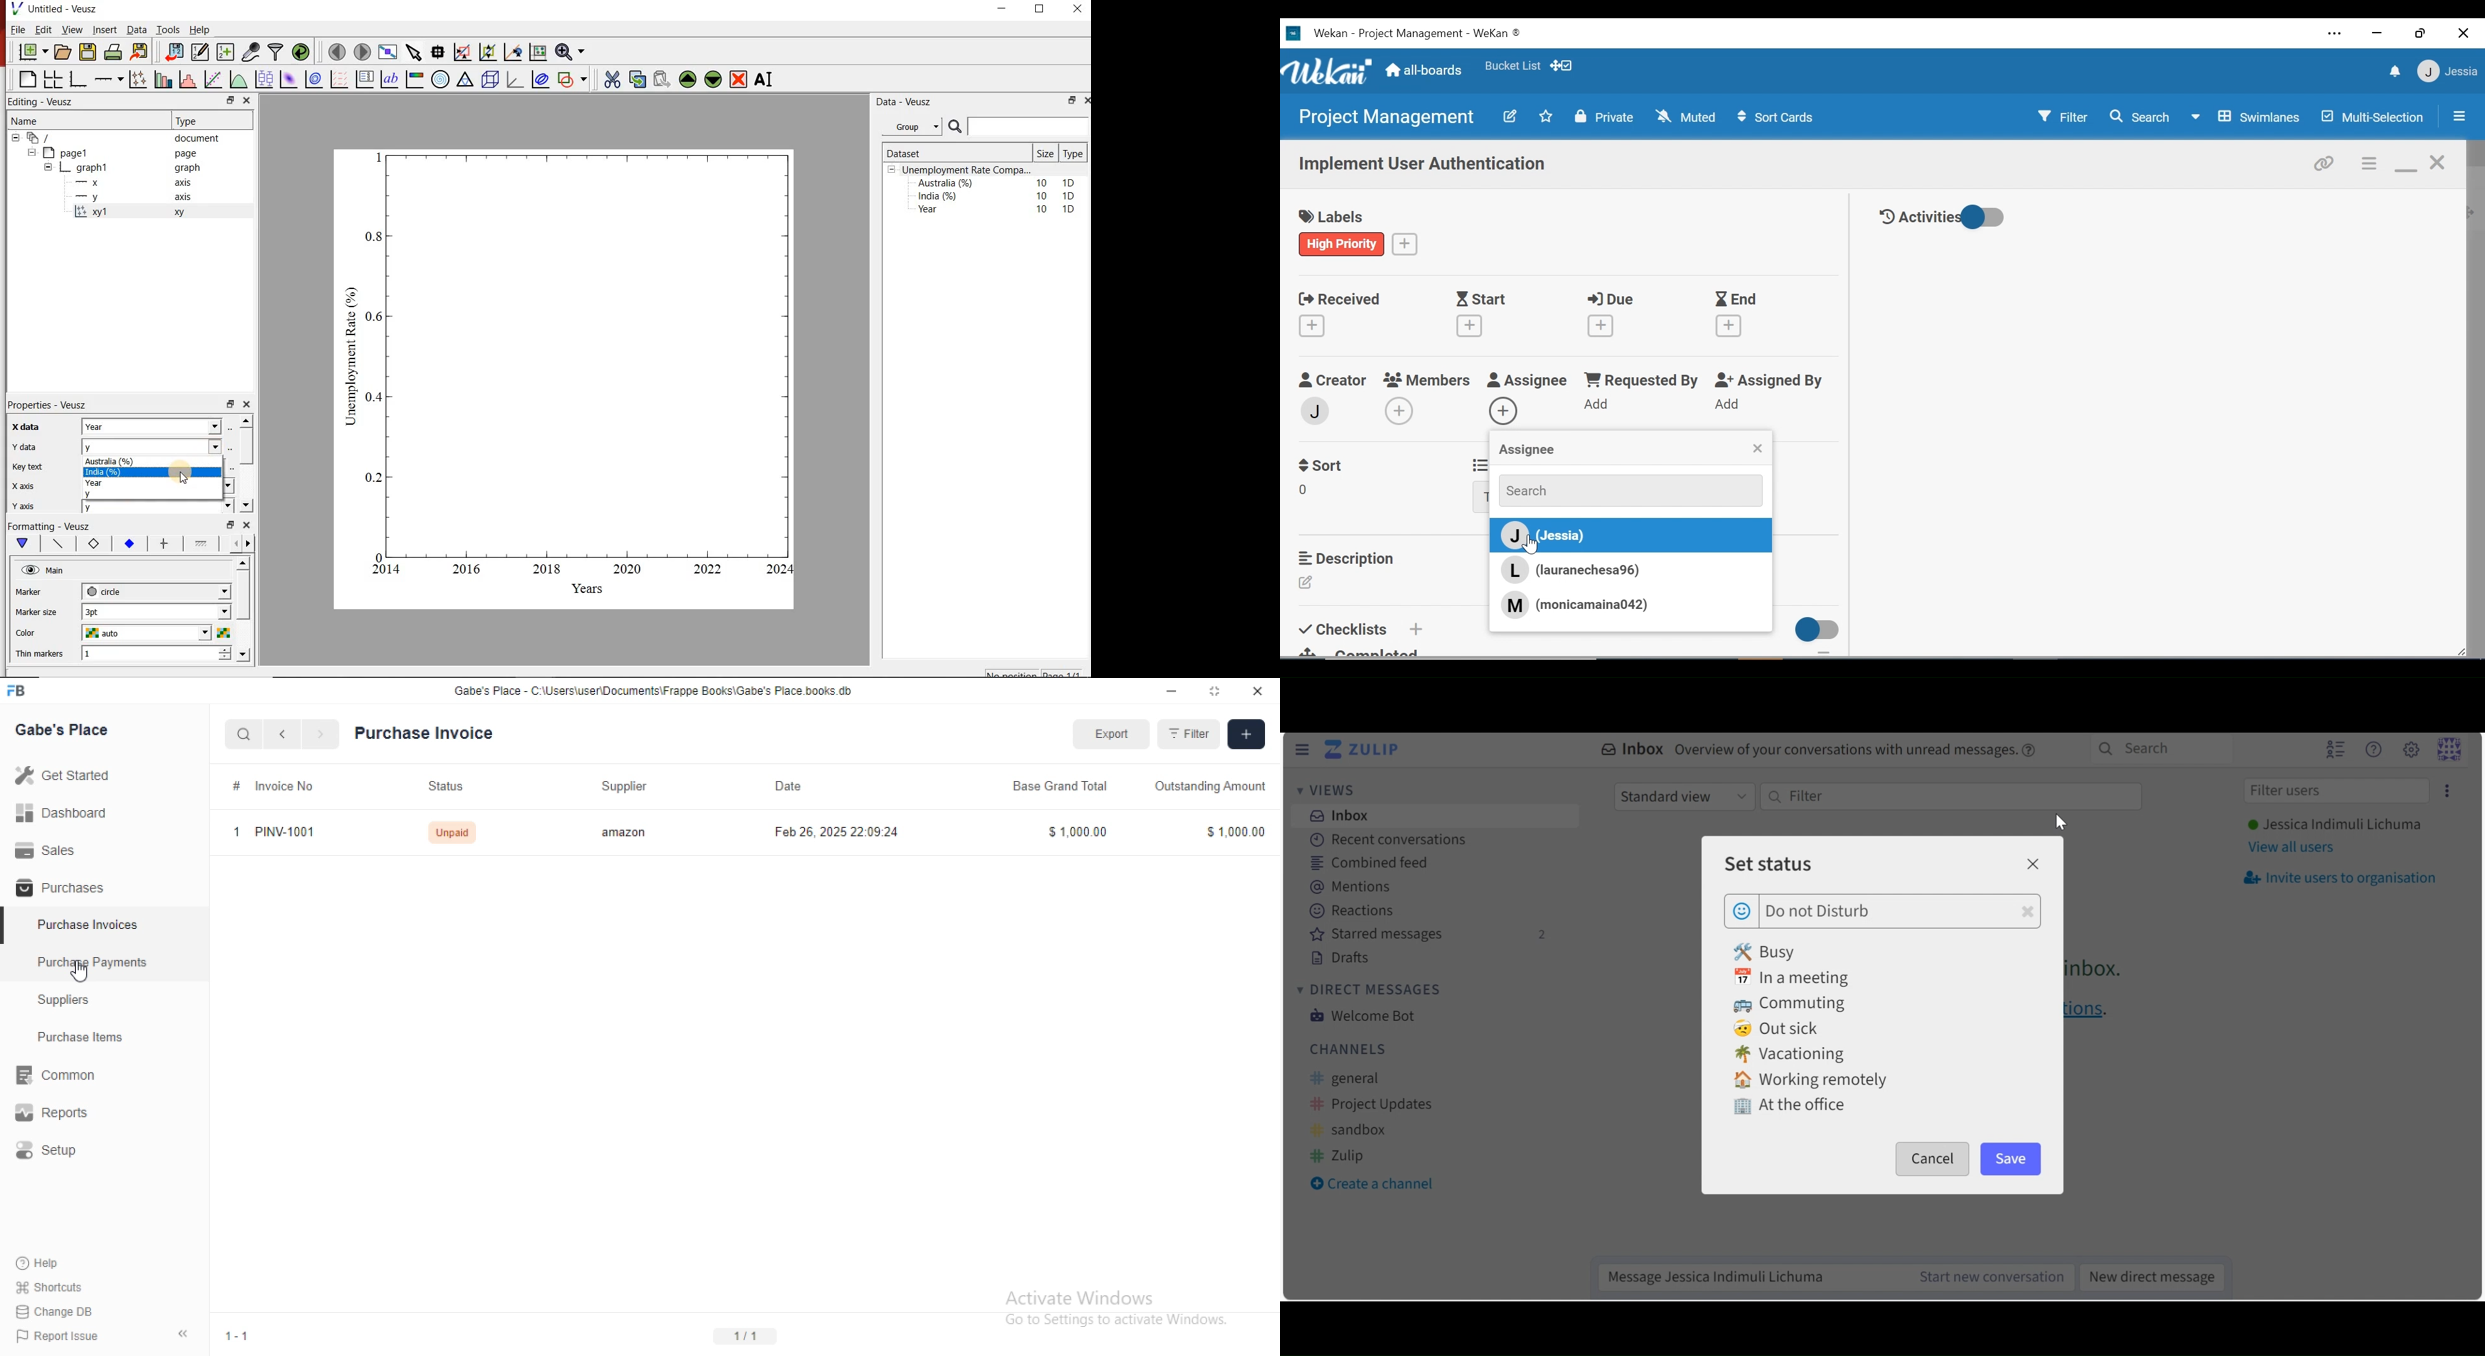 Image resolution: width=2492 pixels, height=1372 pixels. What do you see at coordinates (934, 153) in the screenshot?
I see `Dataset` at bounding box center [934, 153].